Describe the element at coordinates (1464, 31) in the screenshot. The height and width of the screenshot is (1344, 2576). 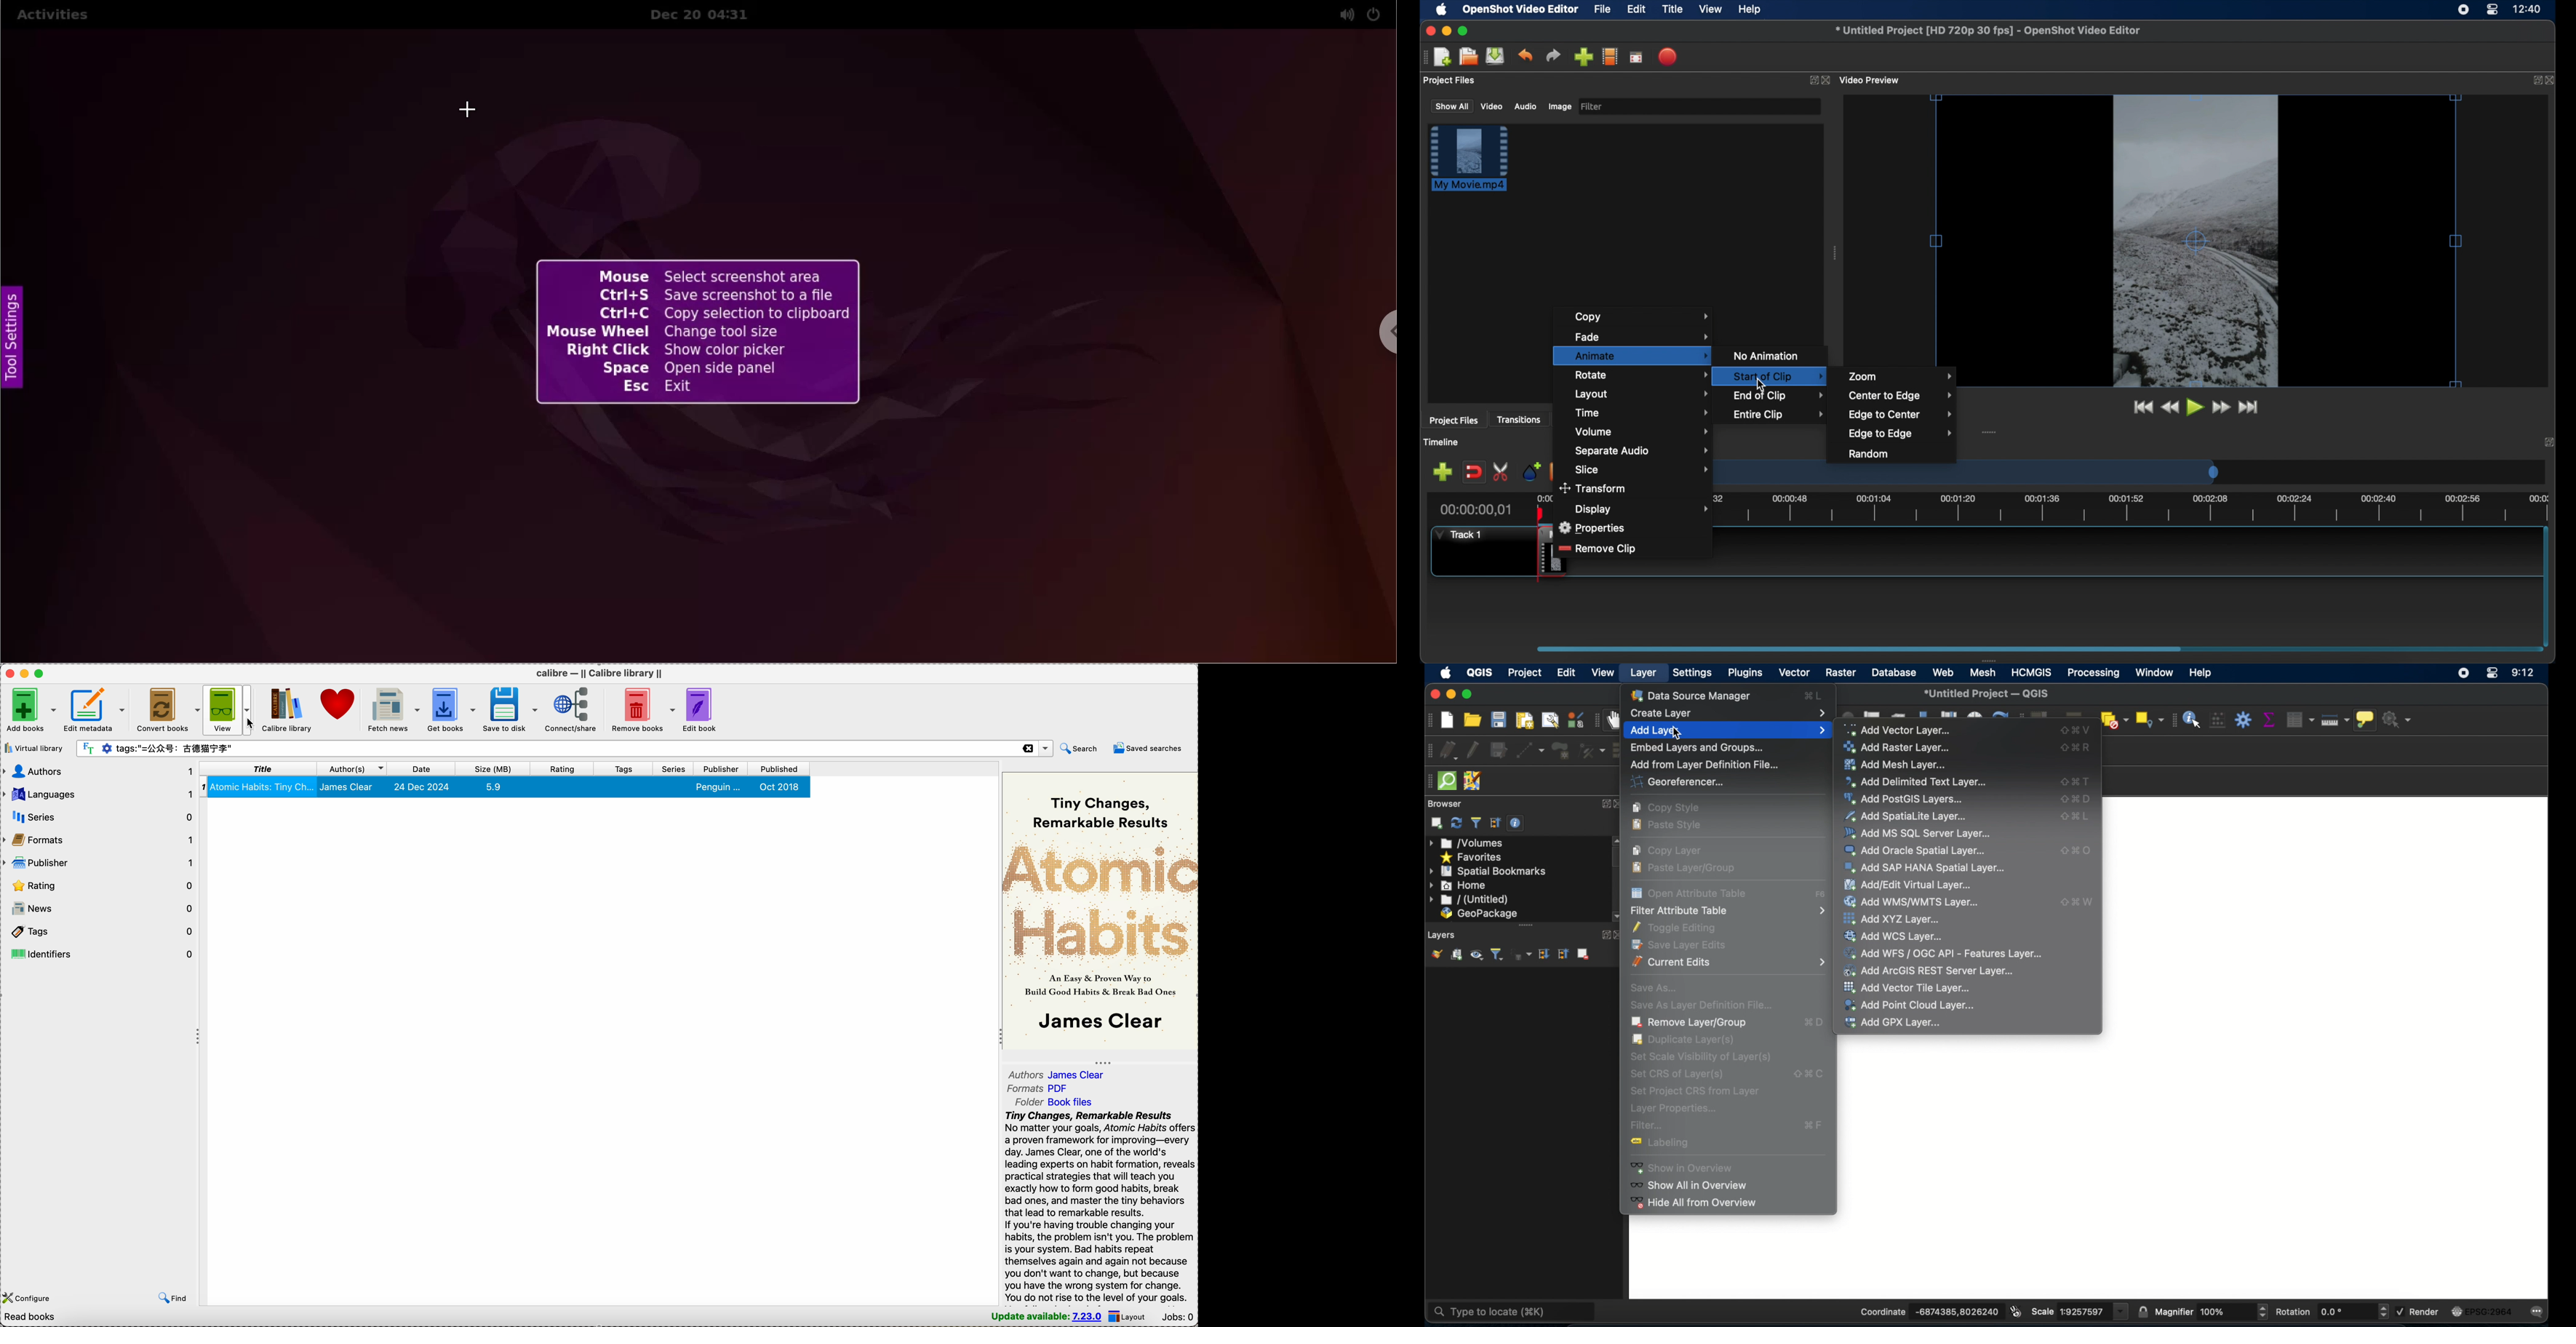
I see `maximize` at that location.